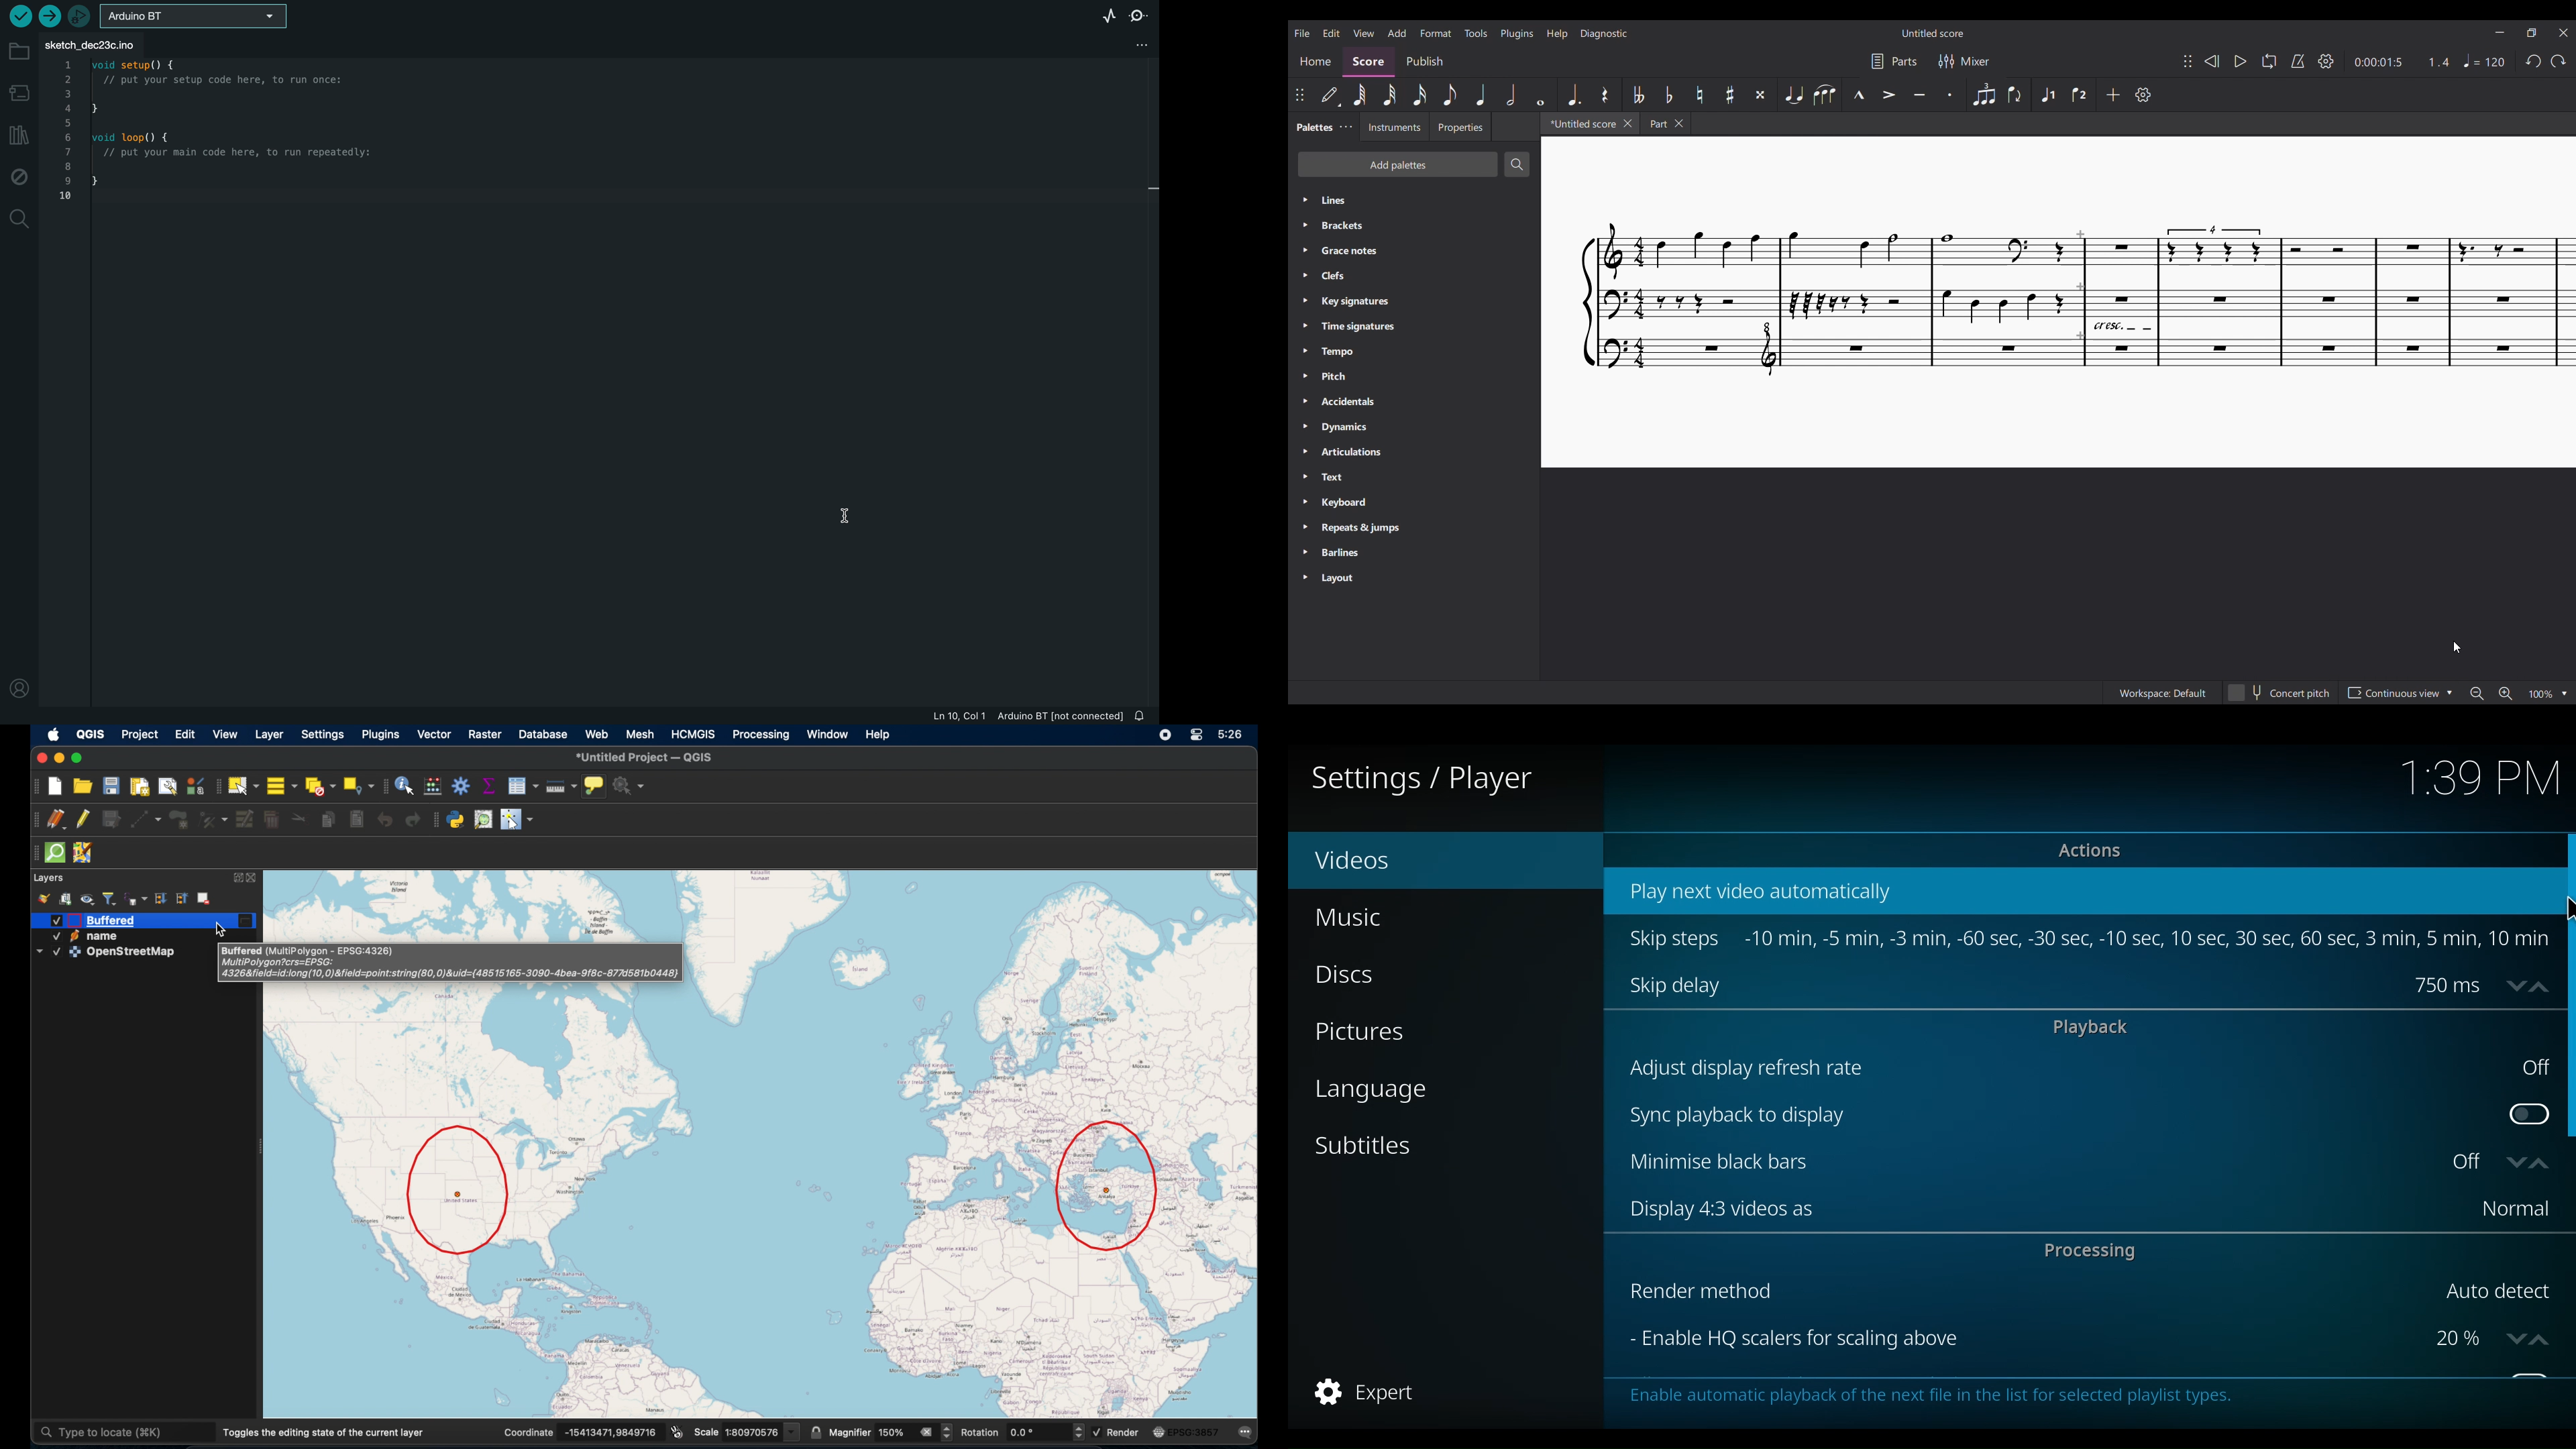 This screenshot has height=1456, width=2576. I want to click on select all features, so click(283, 786).